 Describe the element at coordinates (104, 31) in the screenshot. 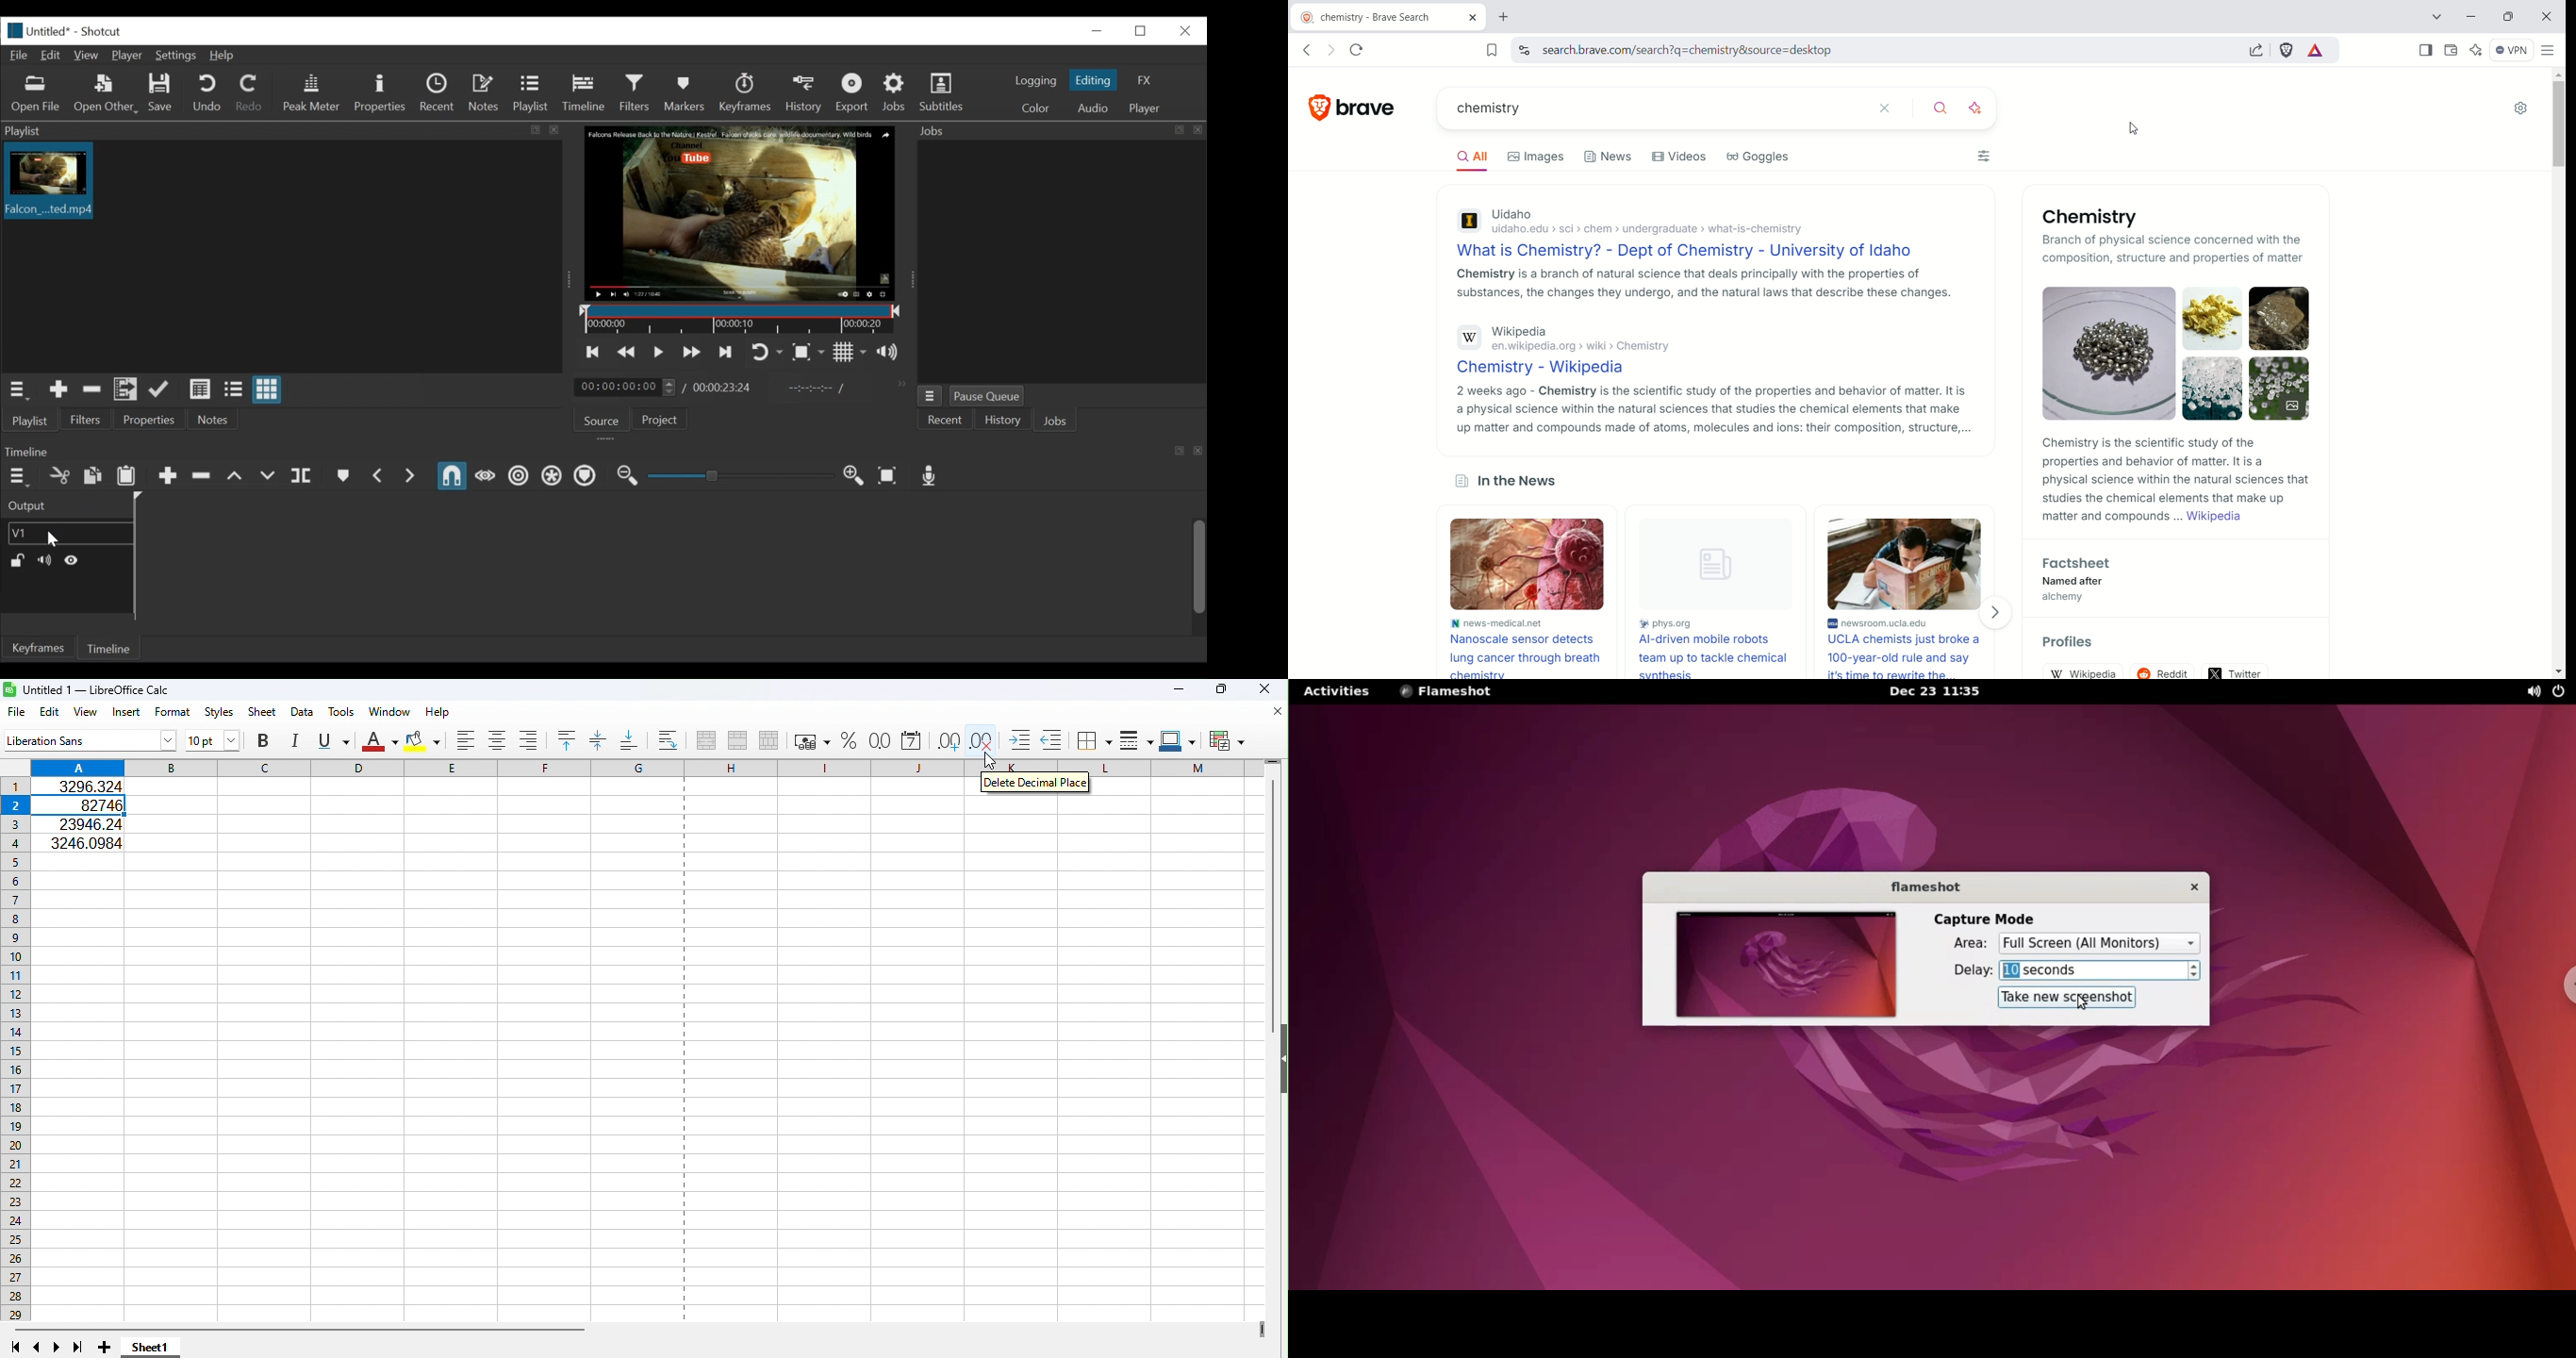

I see `Shotxcut` at that location.